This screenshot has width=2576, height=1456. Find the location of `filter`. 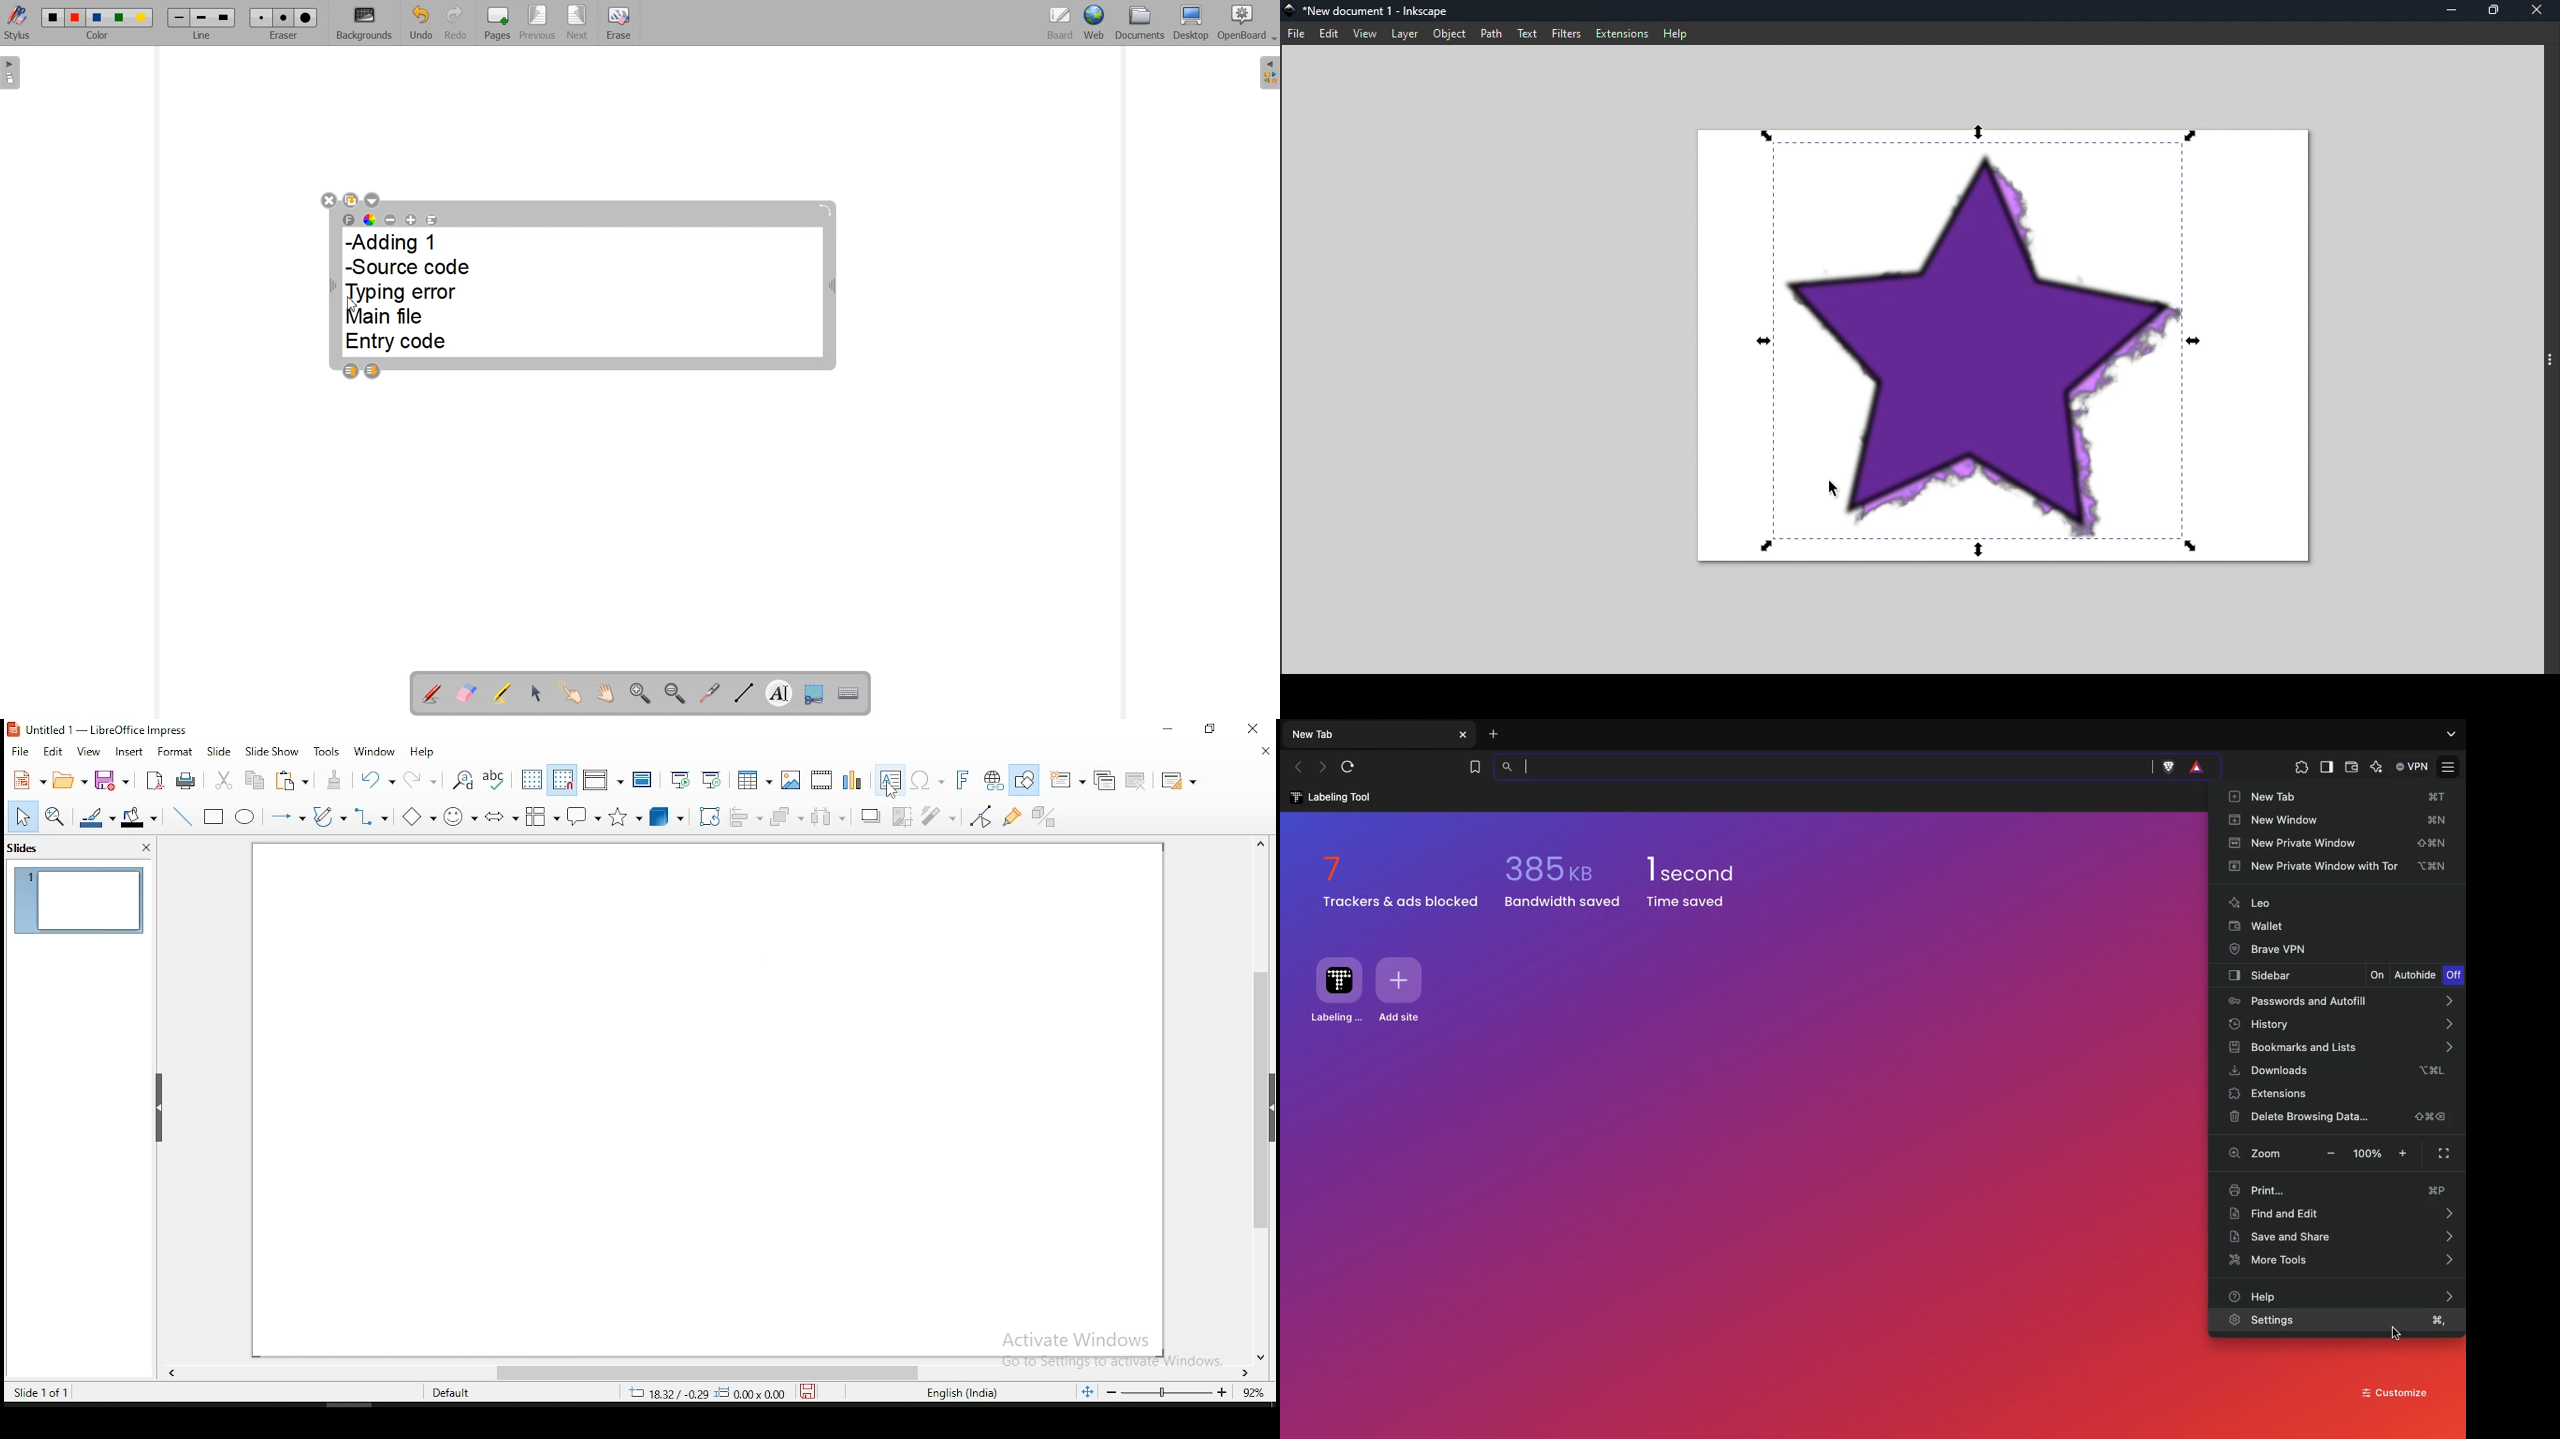

filter is located at coordinates (940, 816).